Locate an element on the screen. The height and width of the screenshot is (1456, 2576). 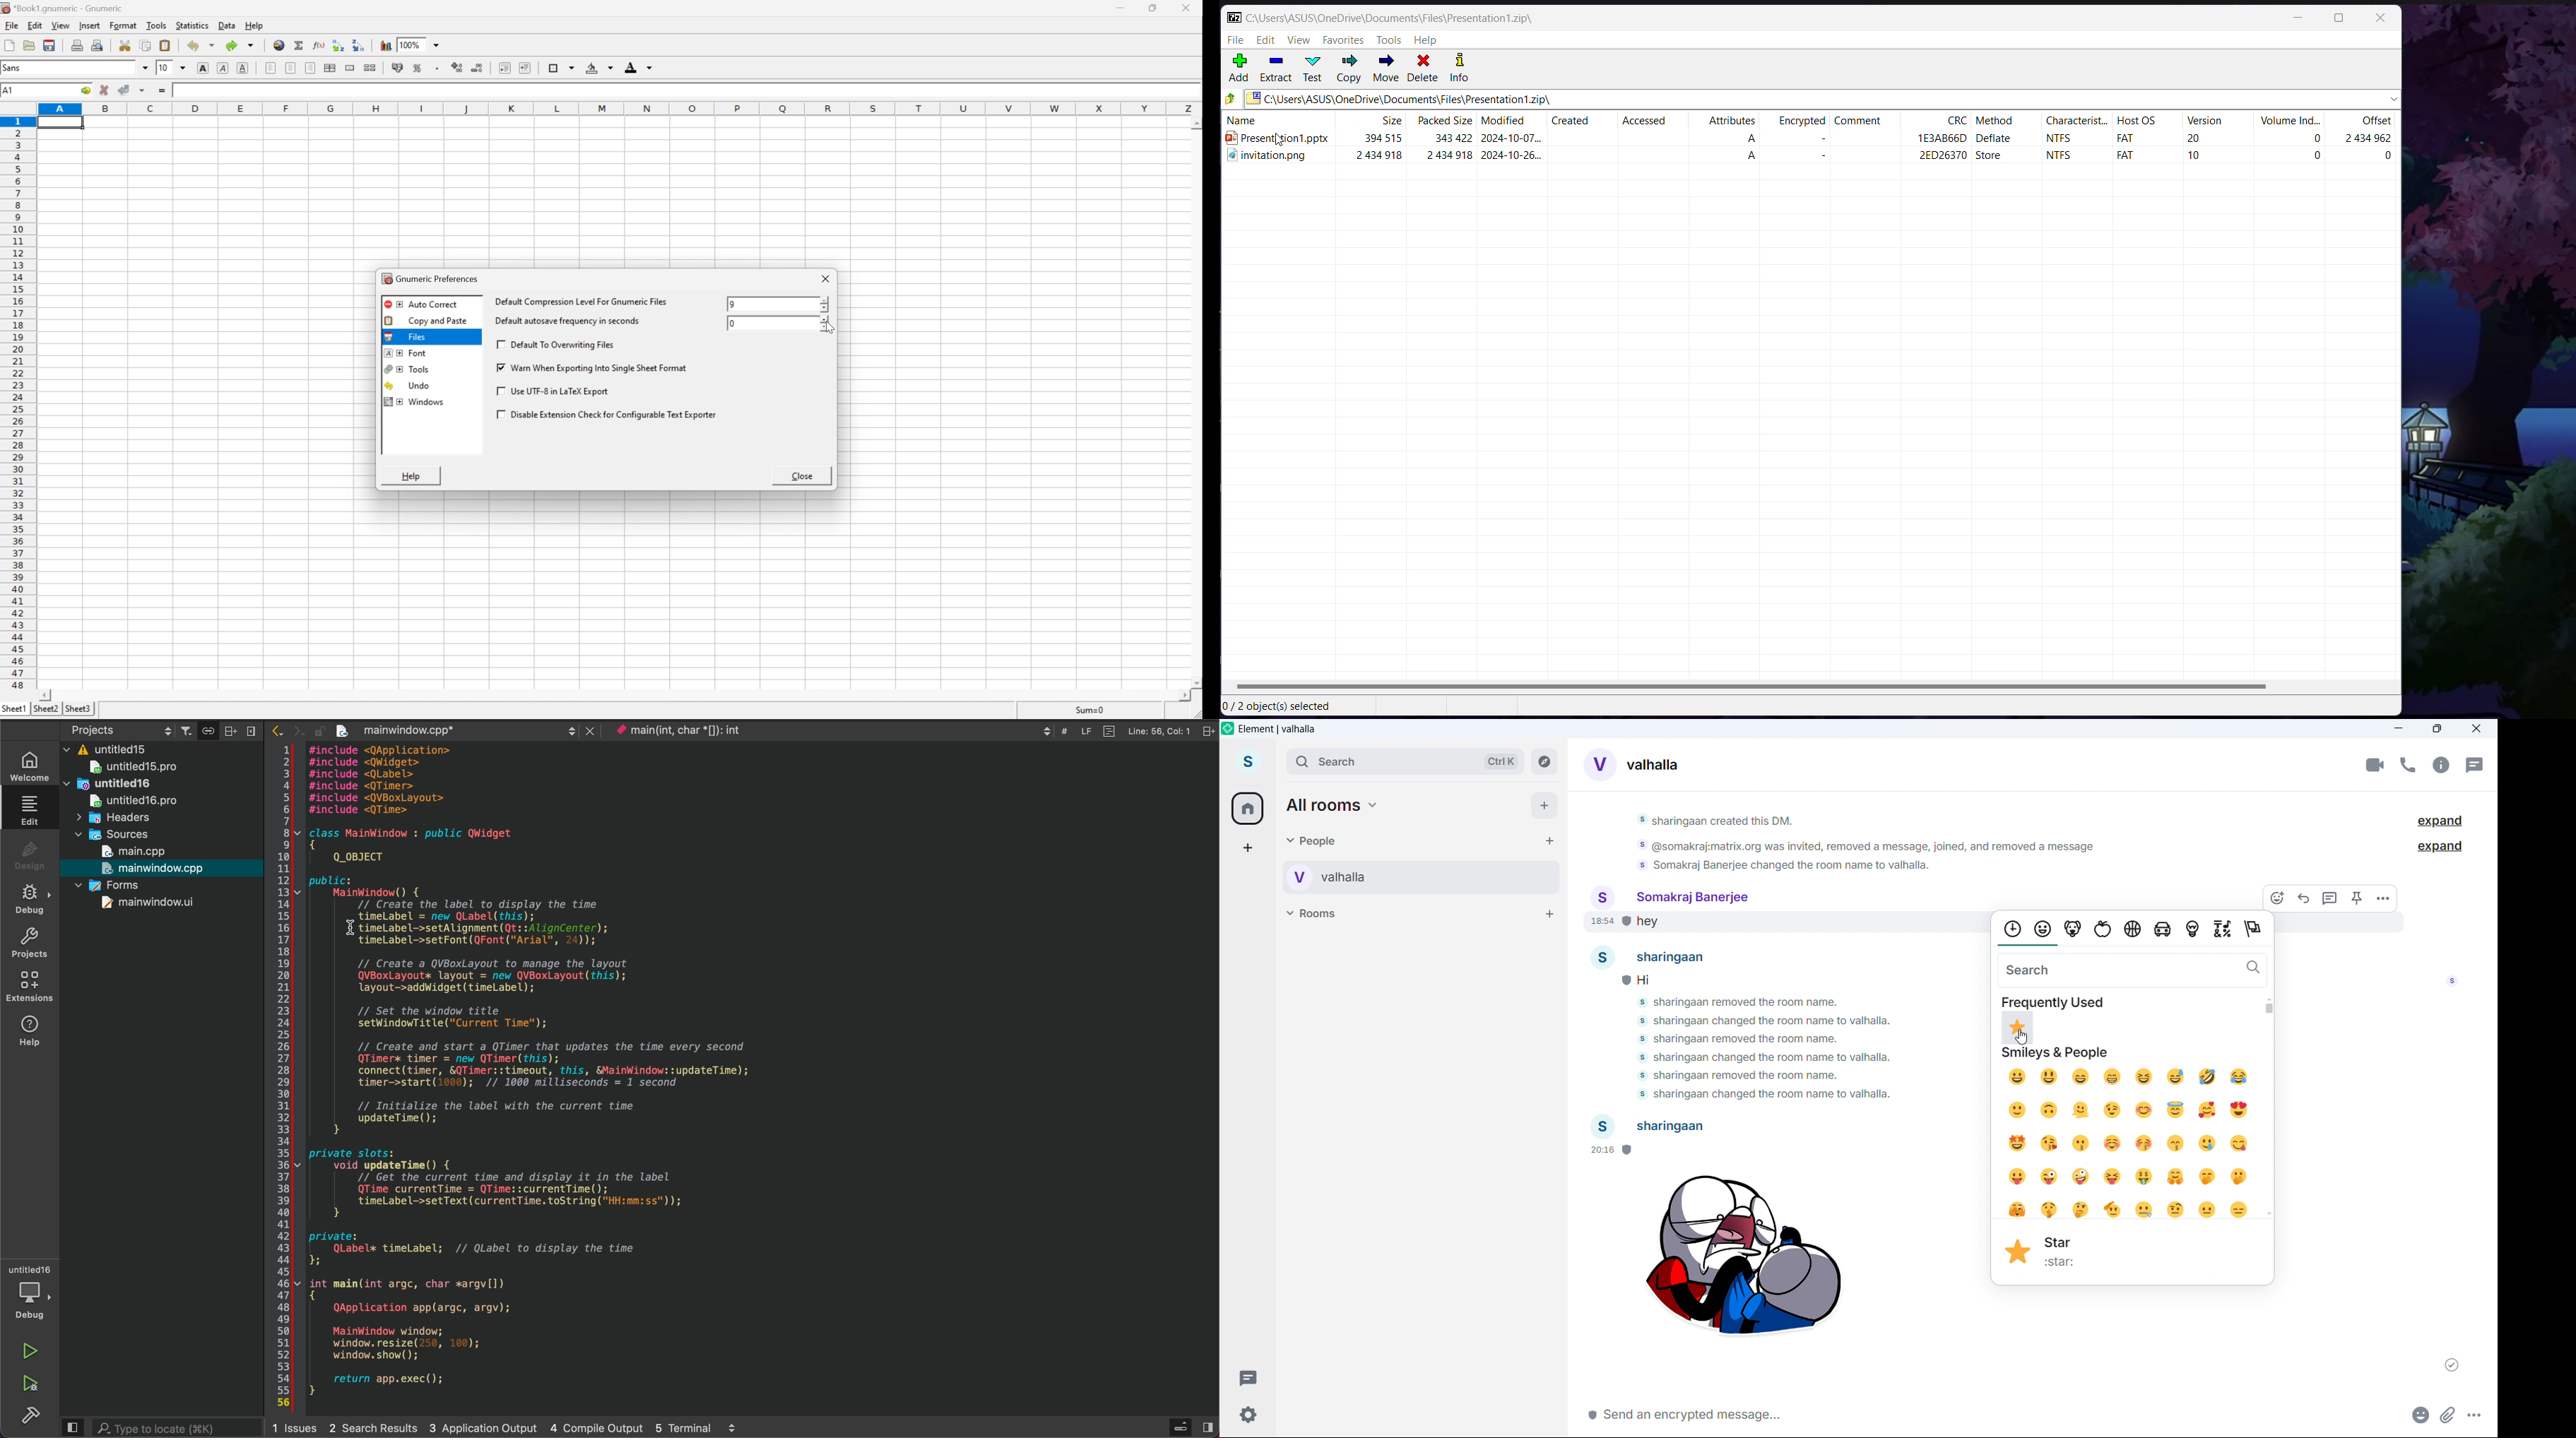
create new project is located at coordinates (343, 731).